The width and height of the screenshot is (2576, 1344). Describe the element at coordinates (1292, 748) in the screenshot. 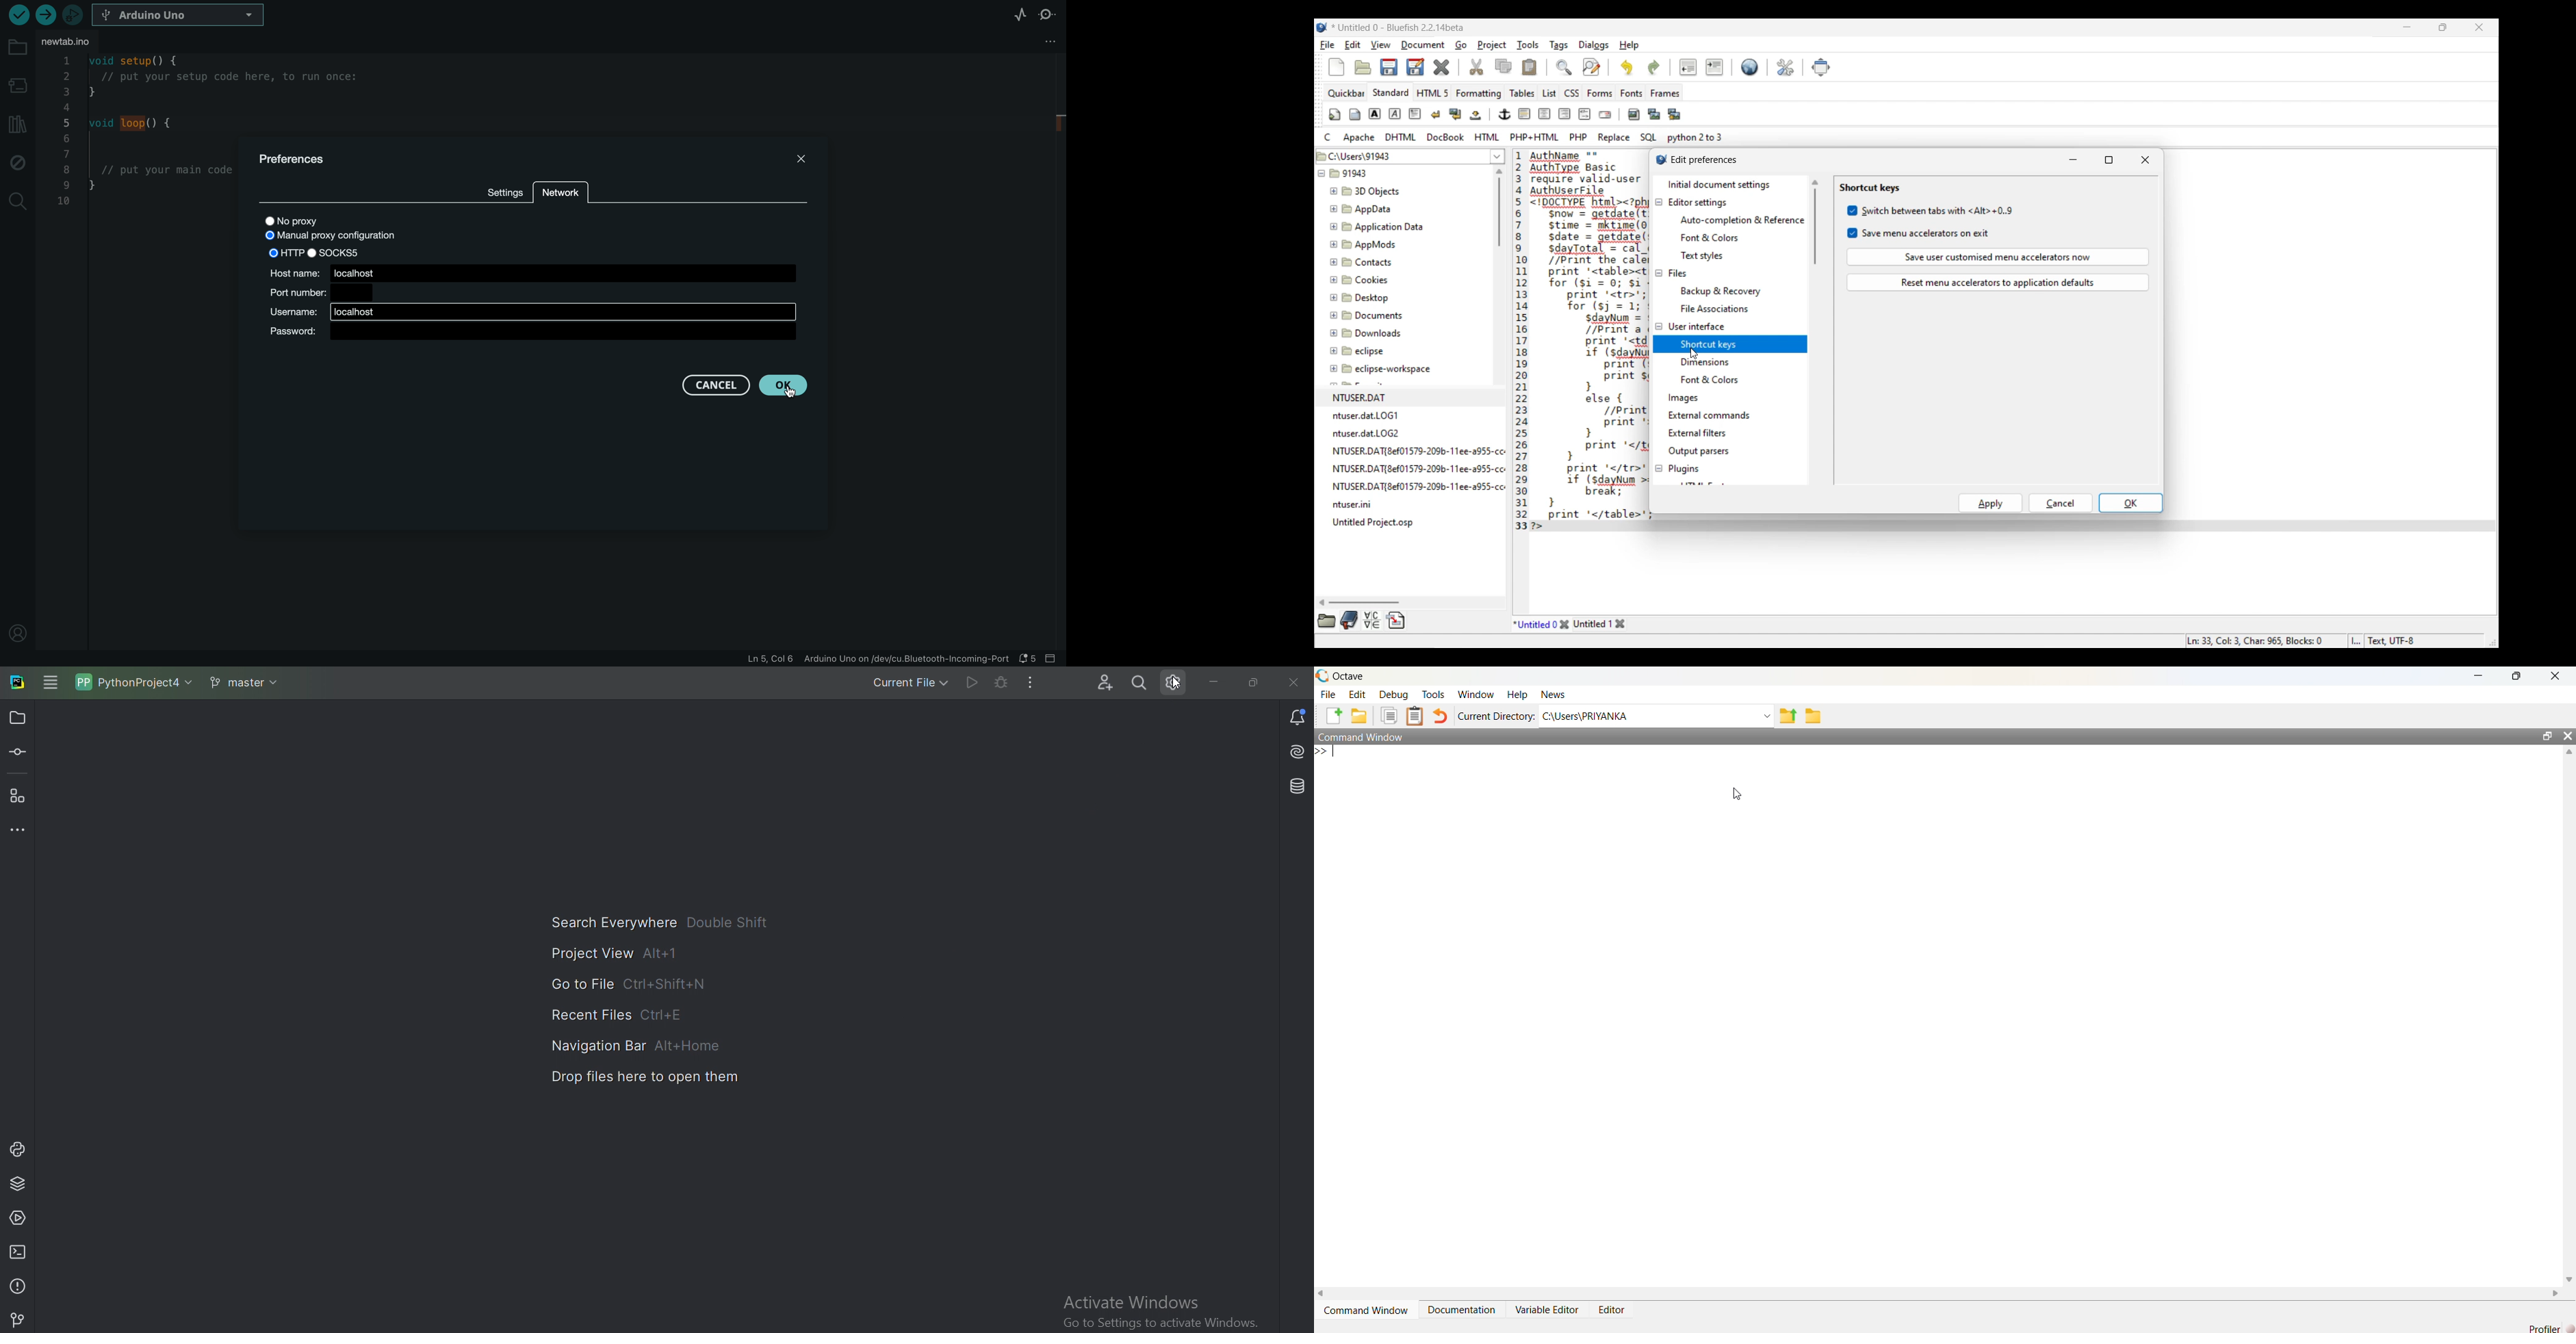

I see `Install AI assistant` at that location.